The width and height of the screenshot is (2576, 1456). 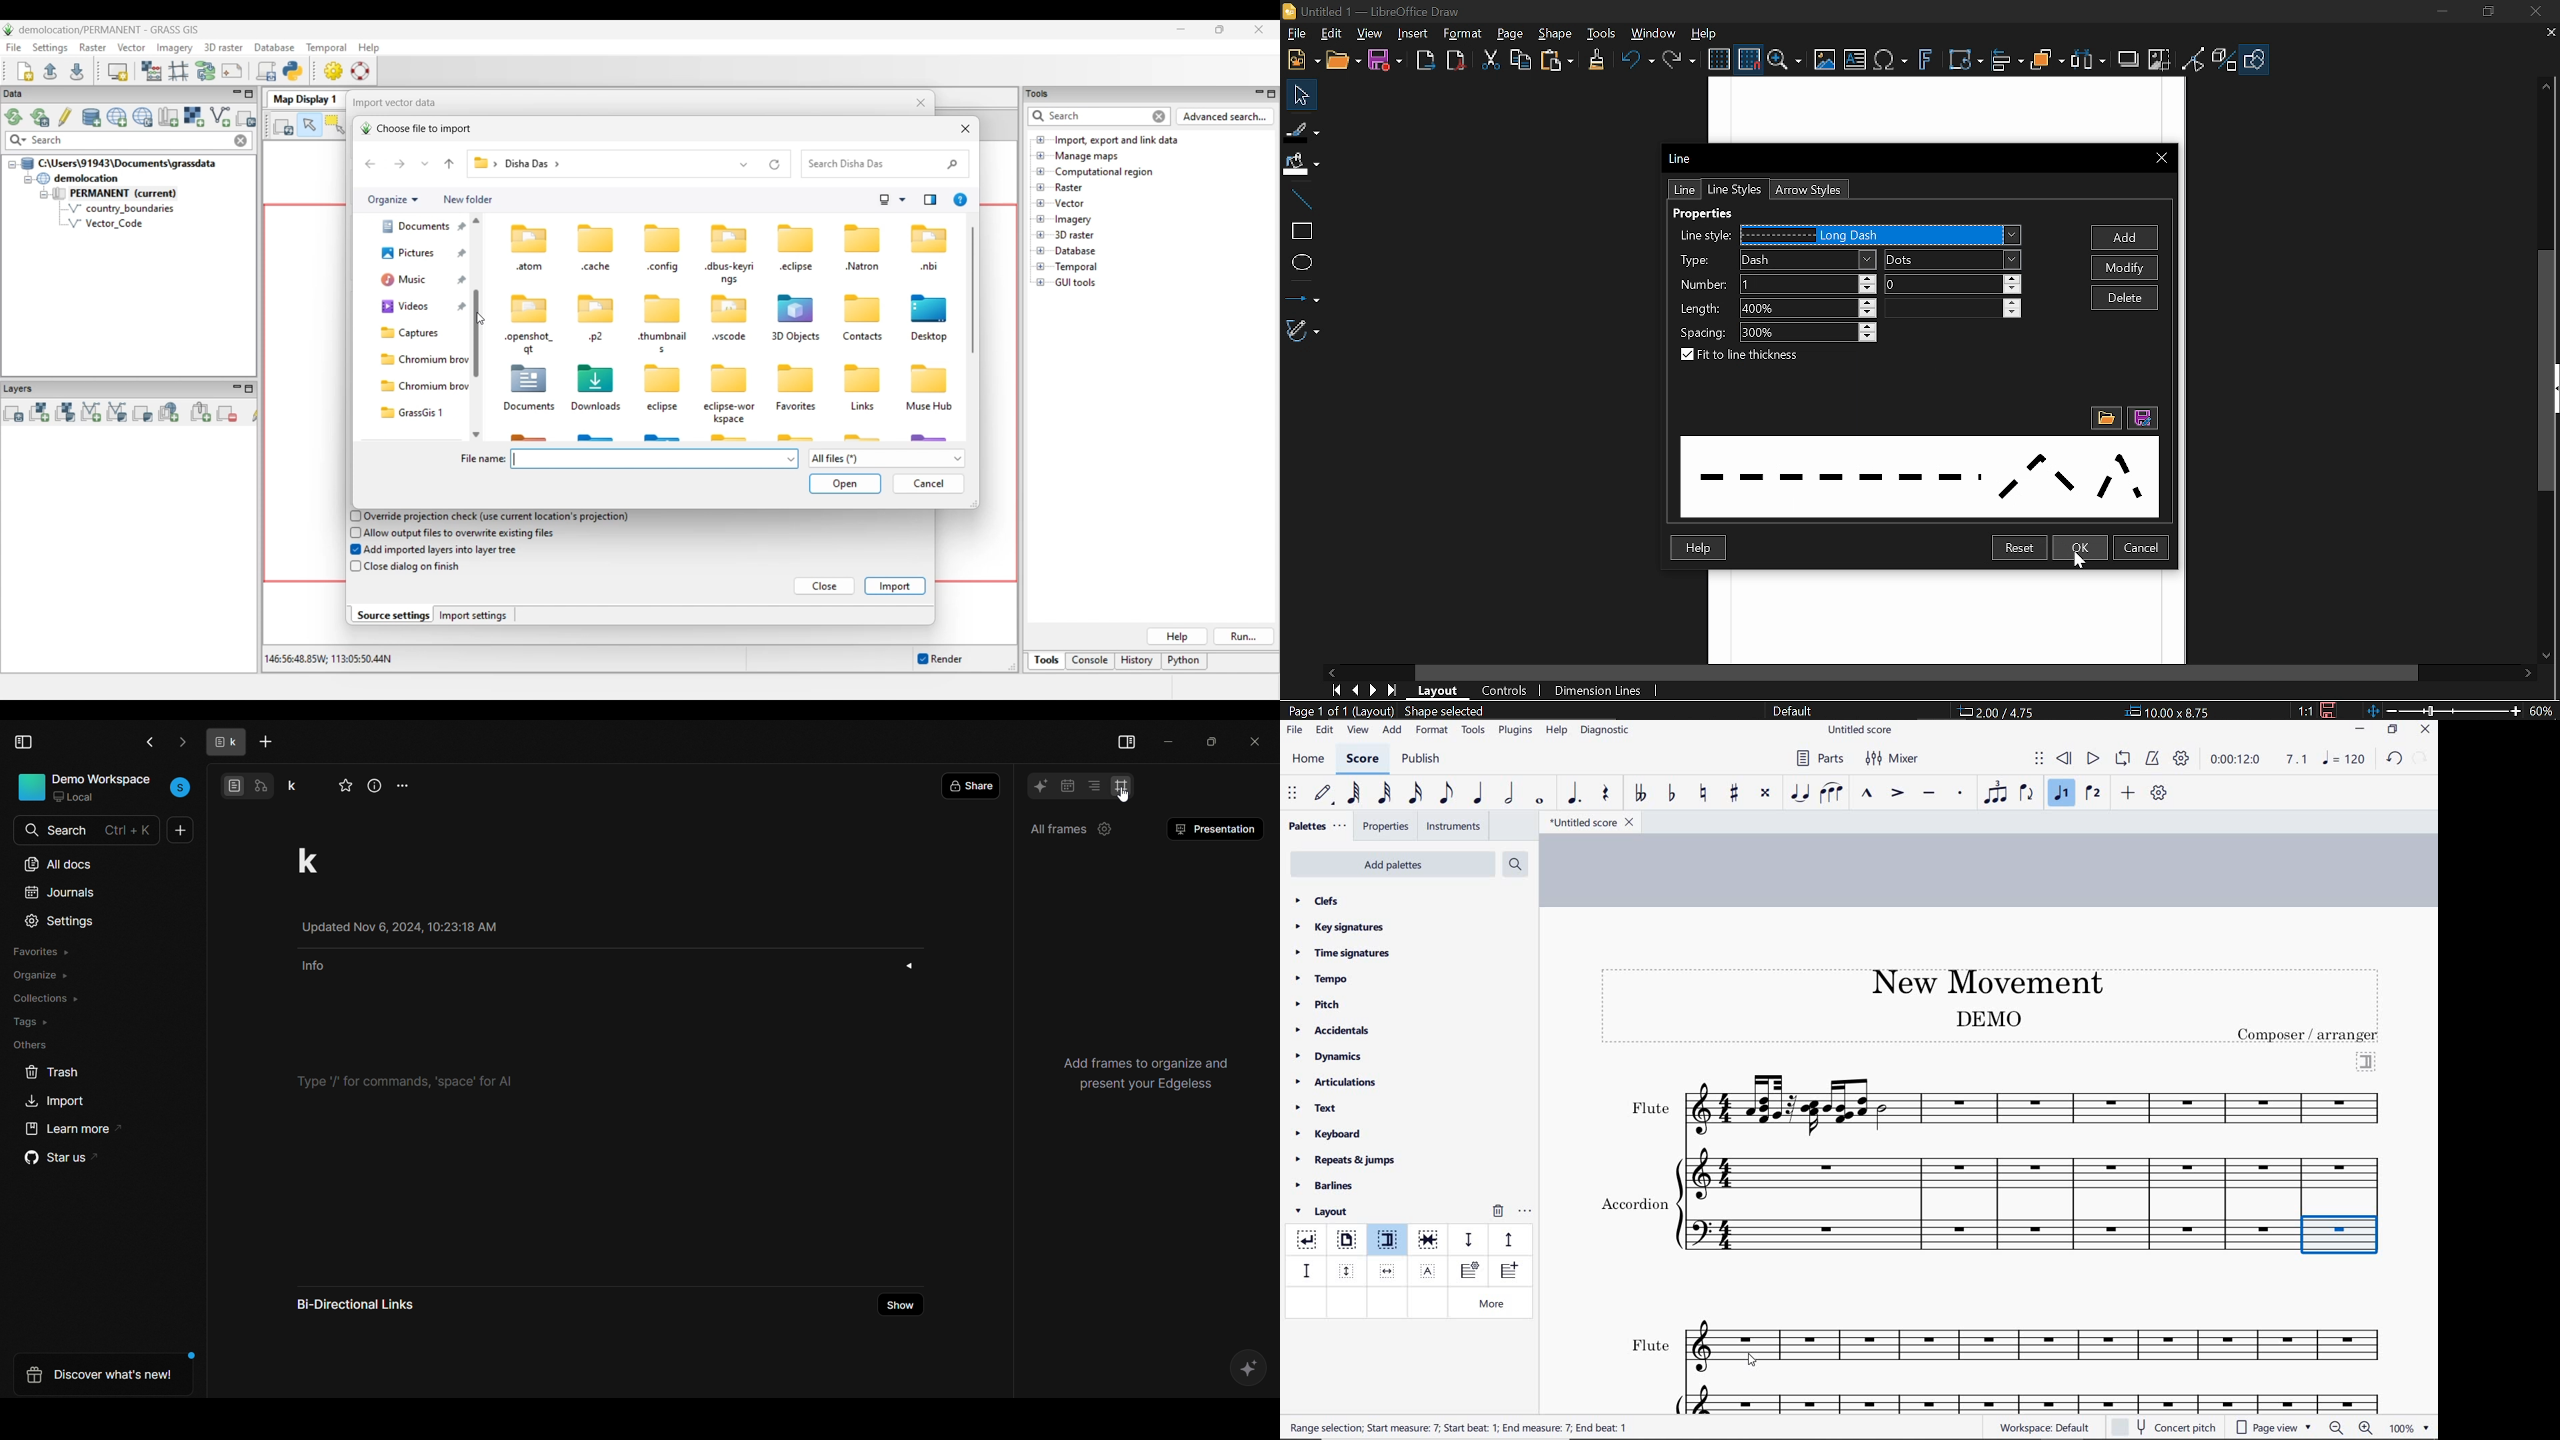 I want to click on loop playback, so click(x=2125, y=759).